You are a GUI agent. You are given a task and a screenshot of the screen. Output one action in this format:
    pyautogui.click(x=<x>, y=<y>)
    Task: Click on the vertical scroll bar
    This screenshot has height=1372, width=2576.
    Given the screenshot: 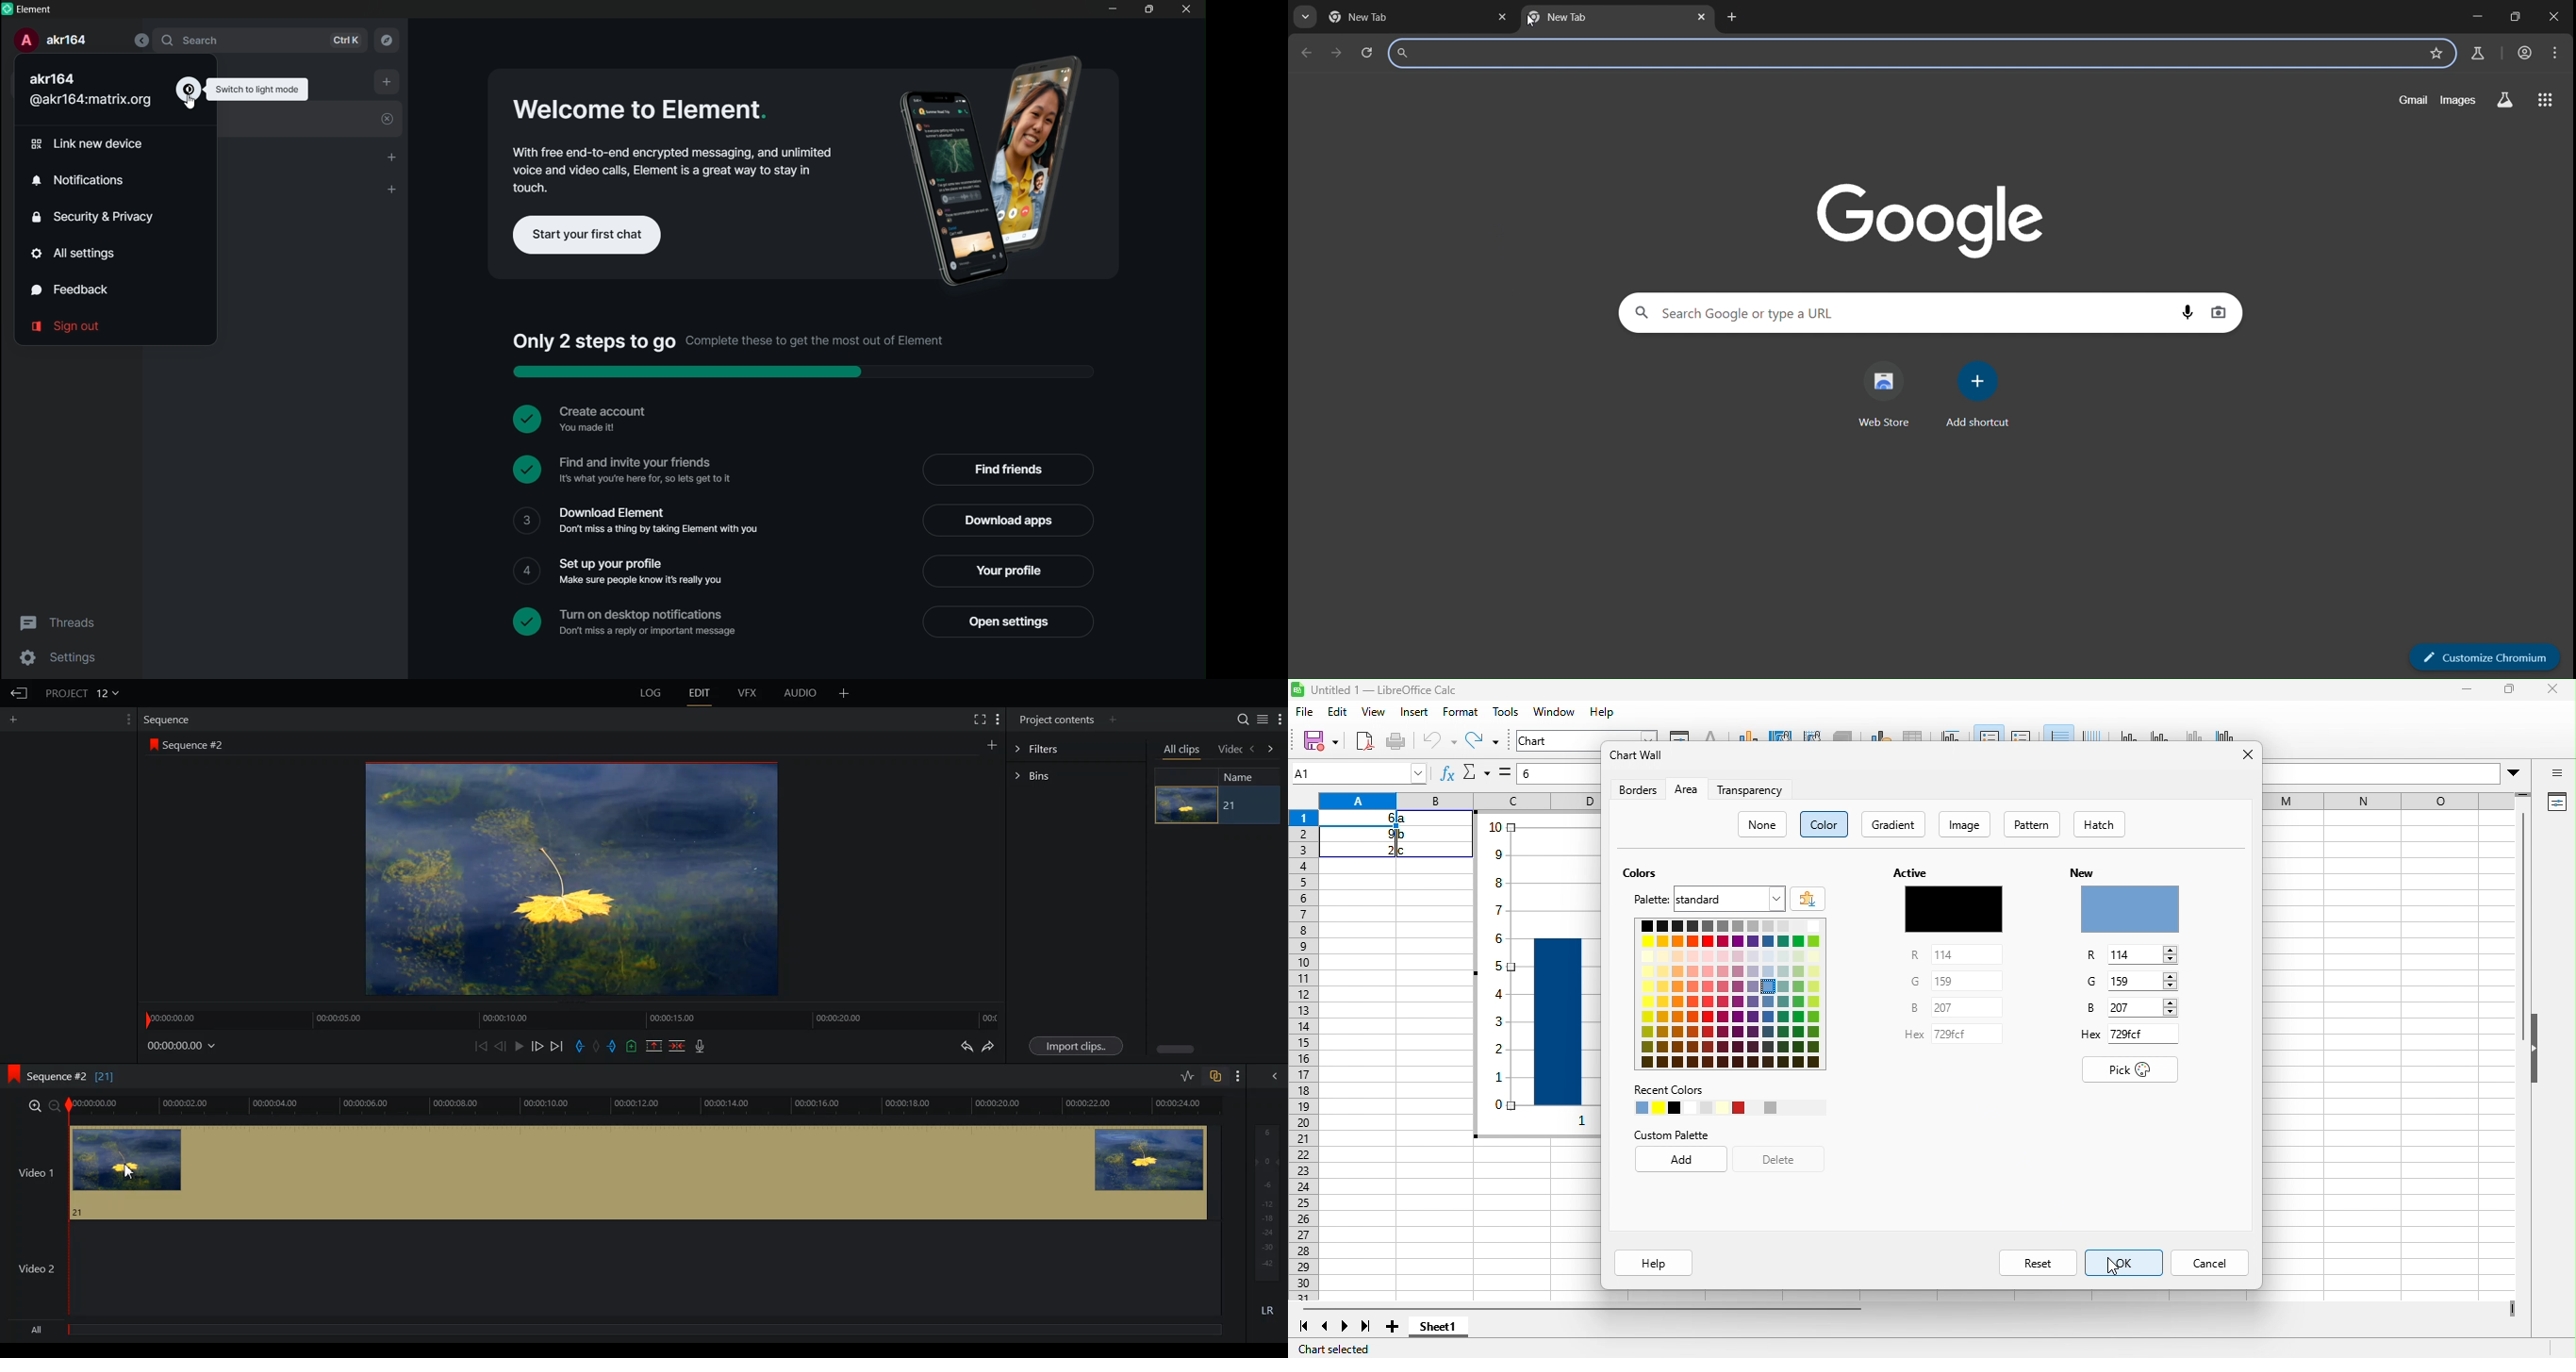 What is the action you would take?
    pyautogui.click(x=2525, y=931)
    